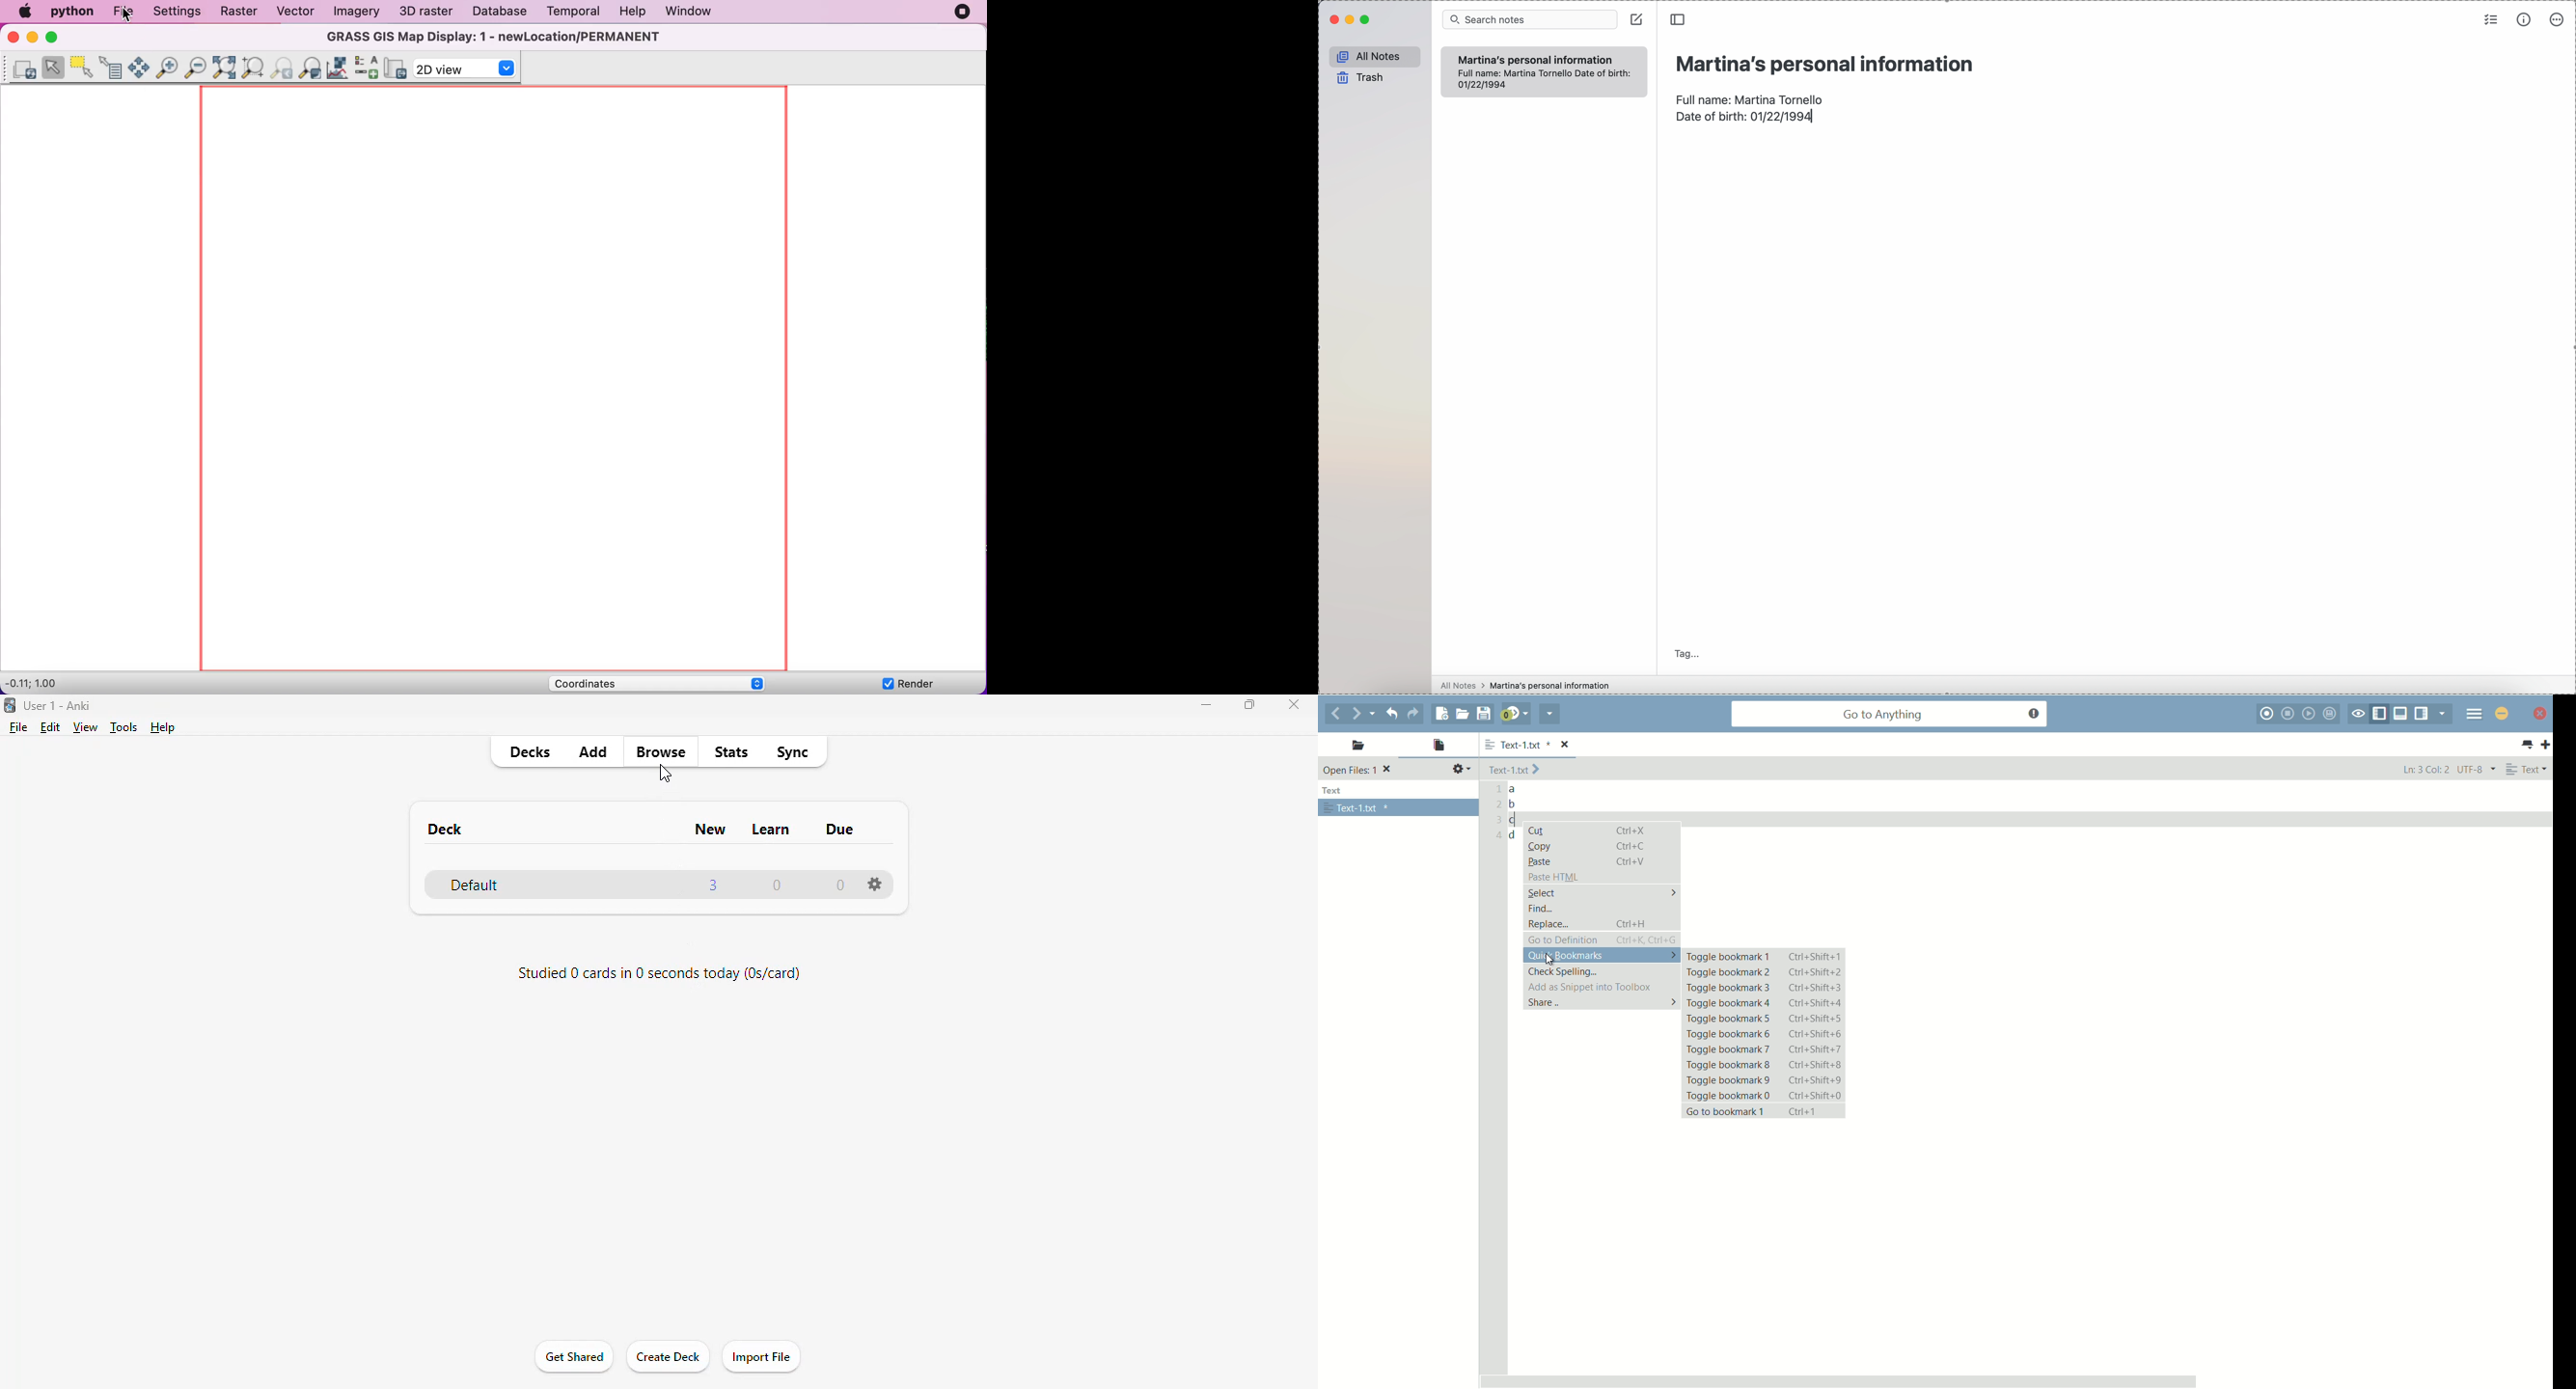  Describe the element at coordinates (1765, 957) in the screenshot. I see `toggle bookmark 1` at that location.